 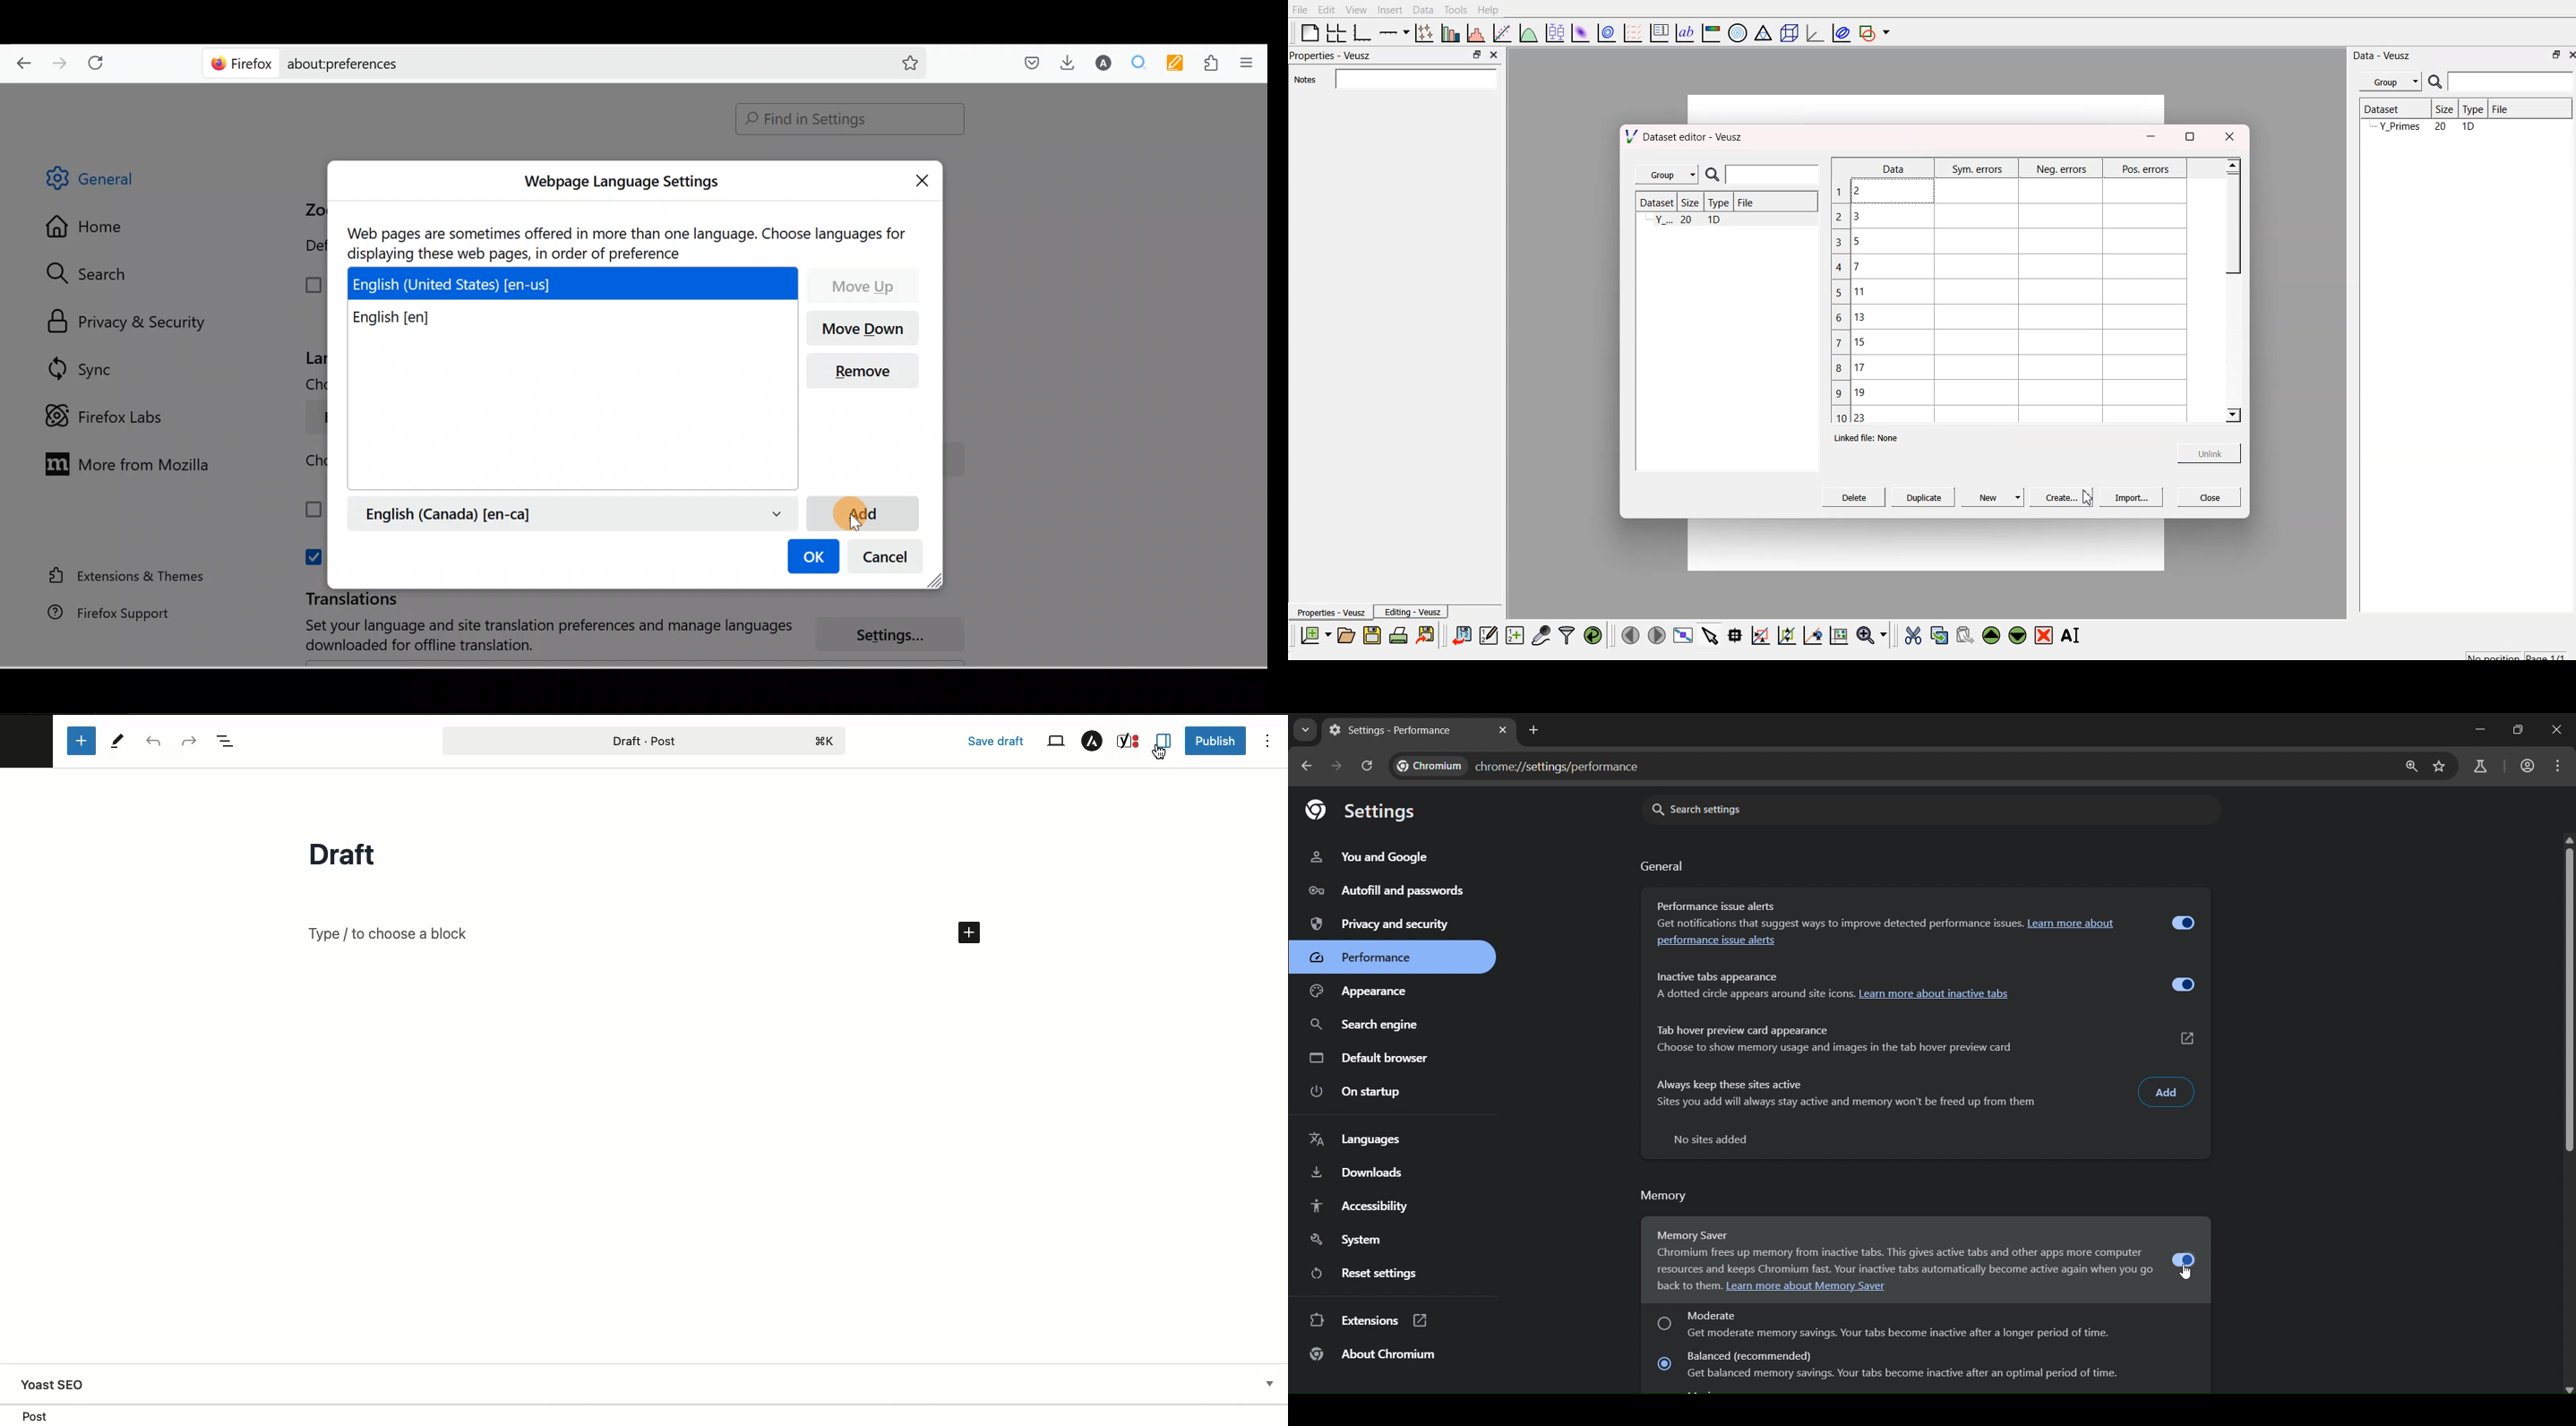 What do you see at coordinates (1335, 31) in the screenshot?
I see `arrange grid in graph` at bounding box center [1335, 31].